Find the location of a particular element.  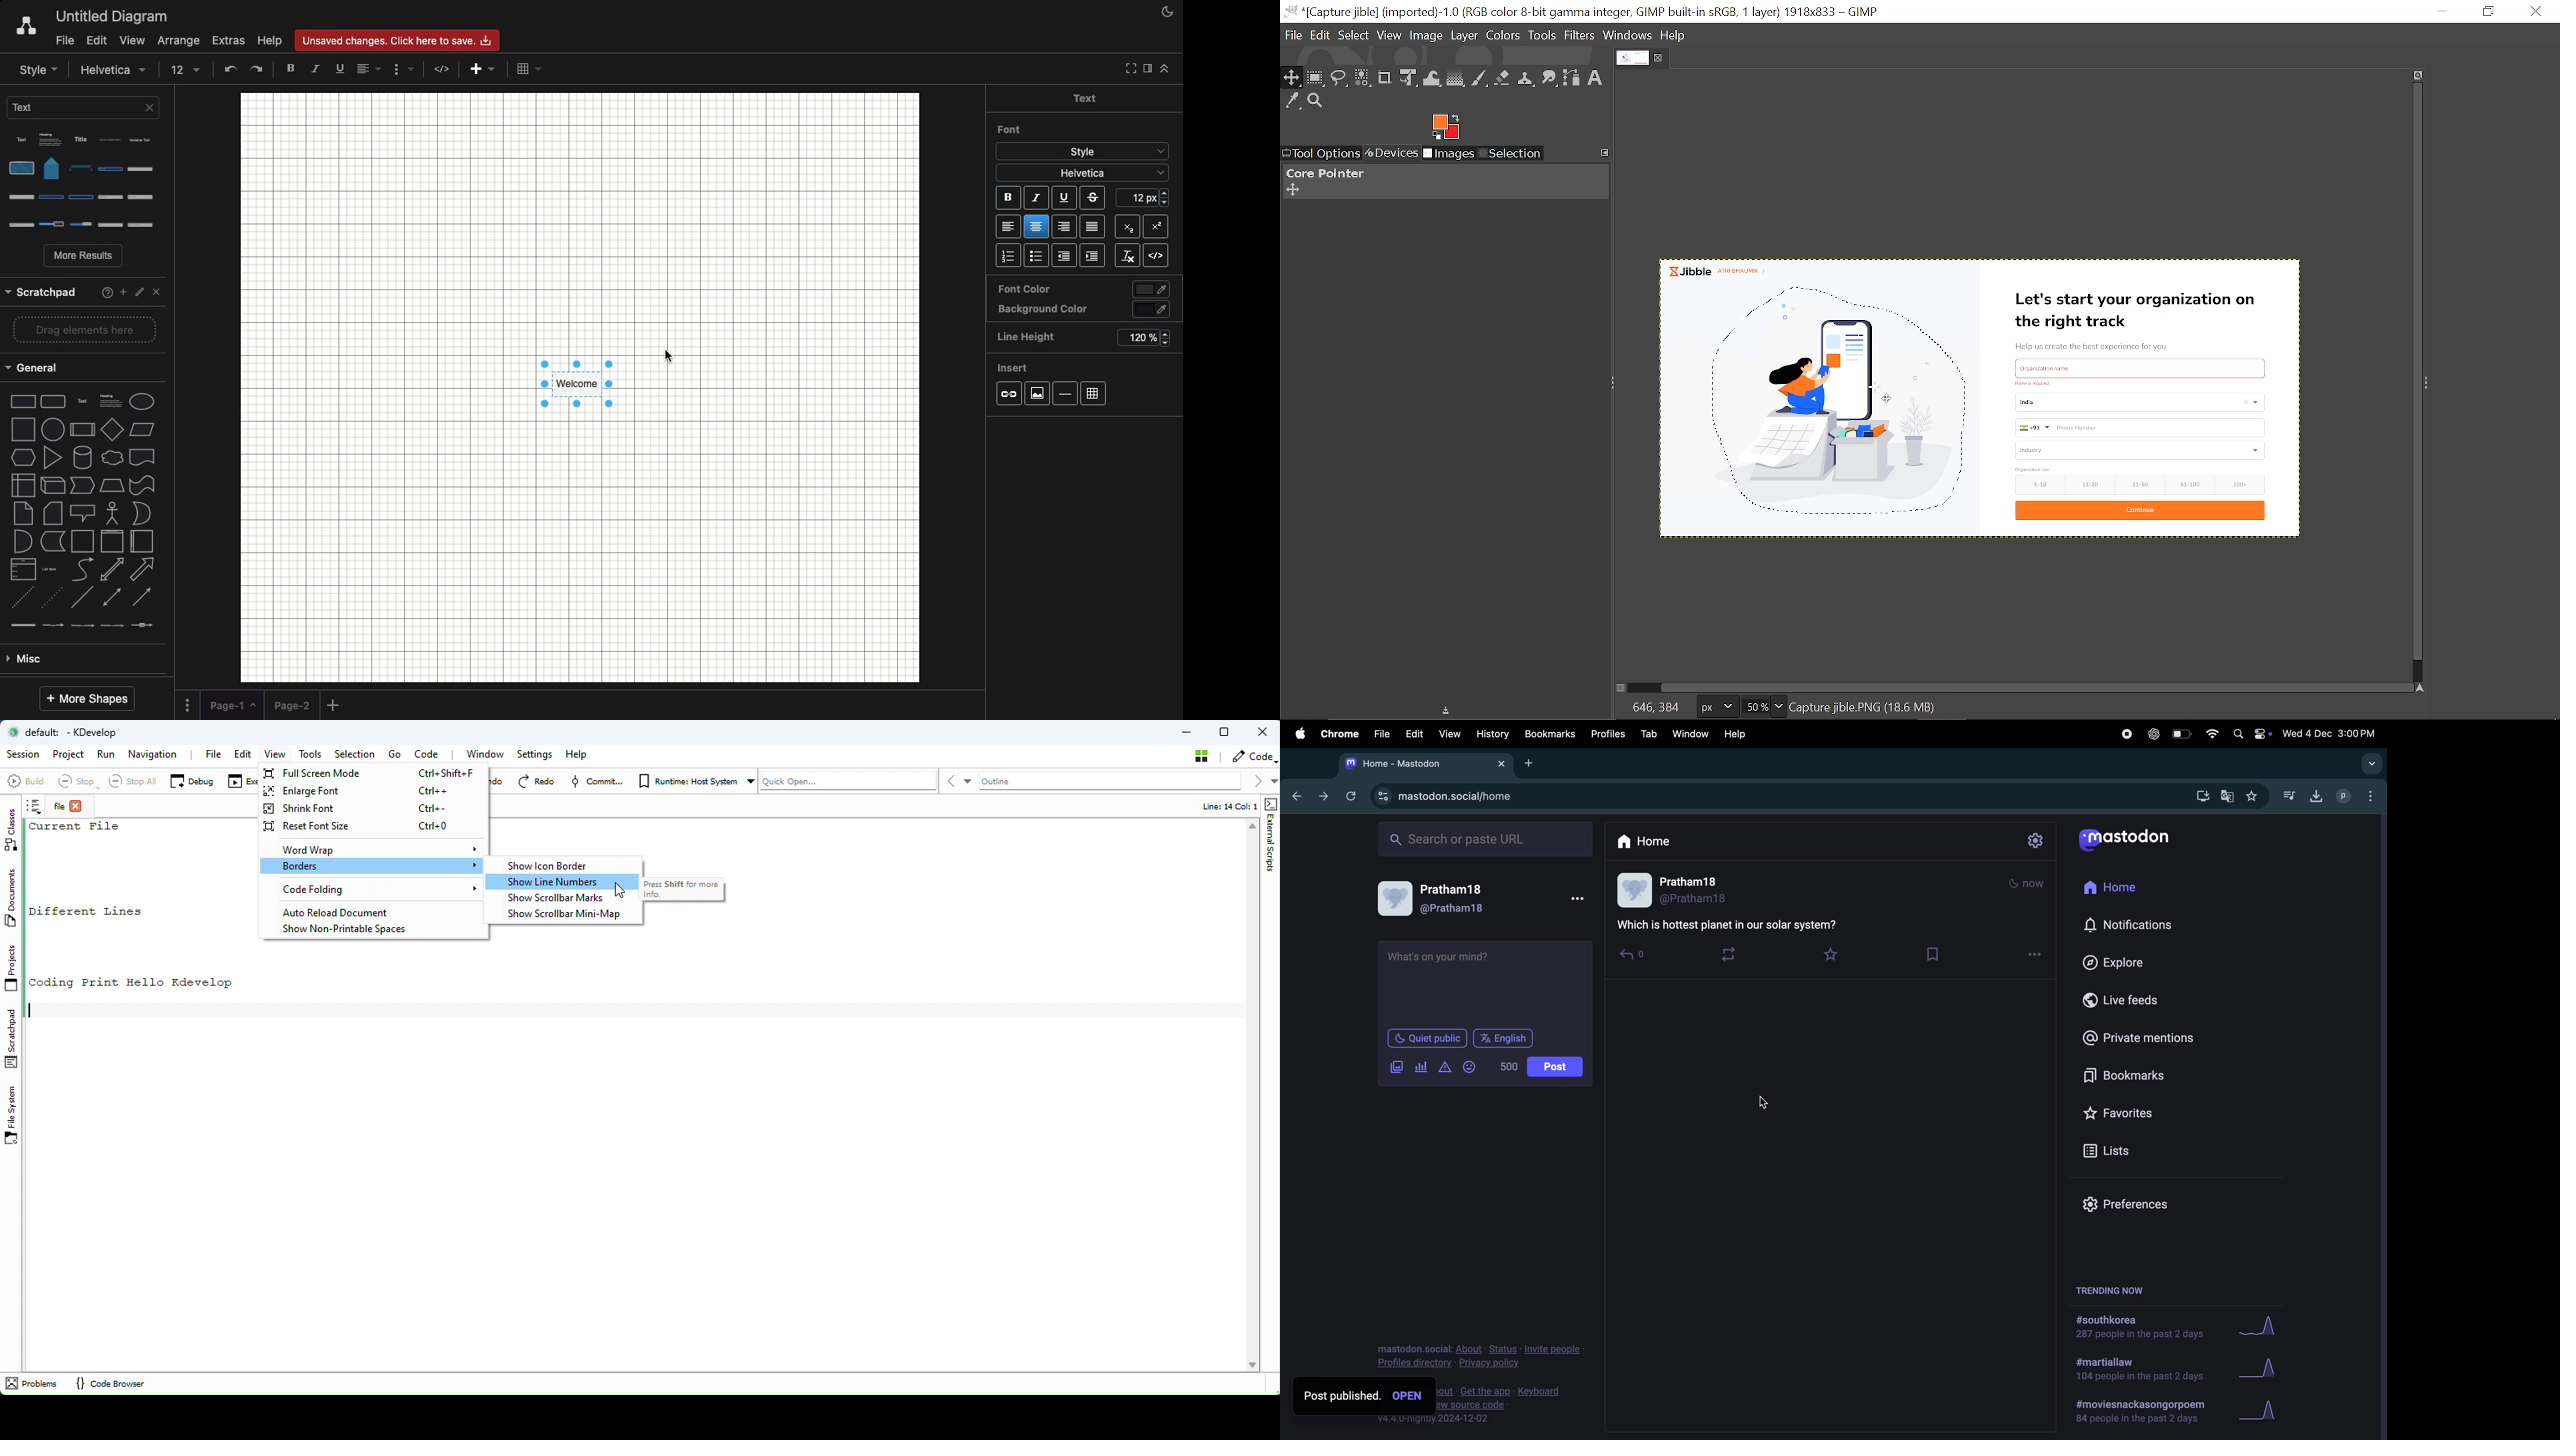

view is located at coordinates (1448, 735).